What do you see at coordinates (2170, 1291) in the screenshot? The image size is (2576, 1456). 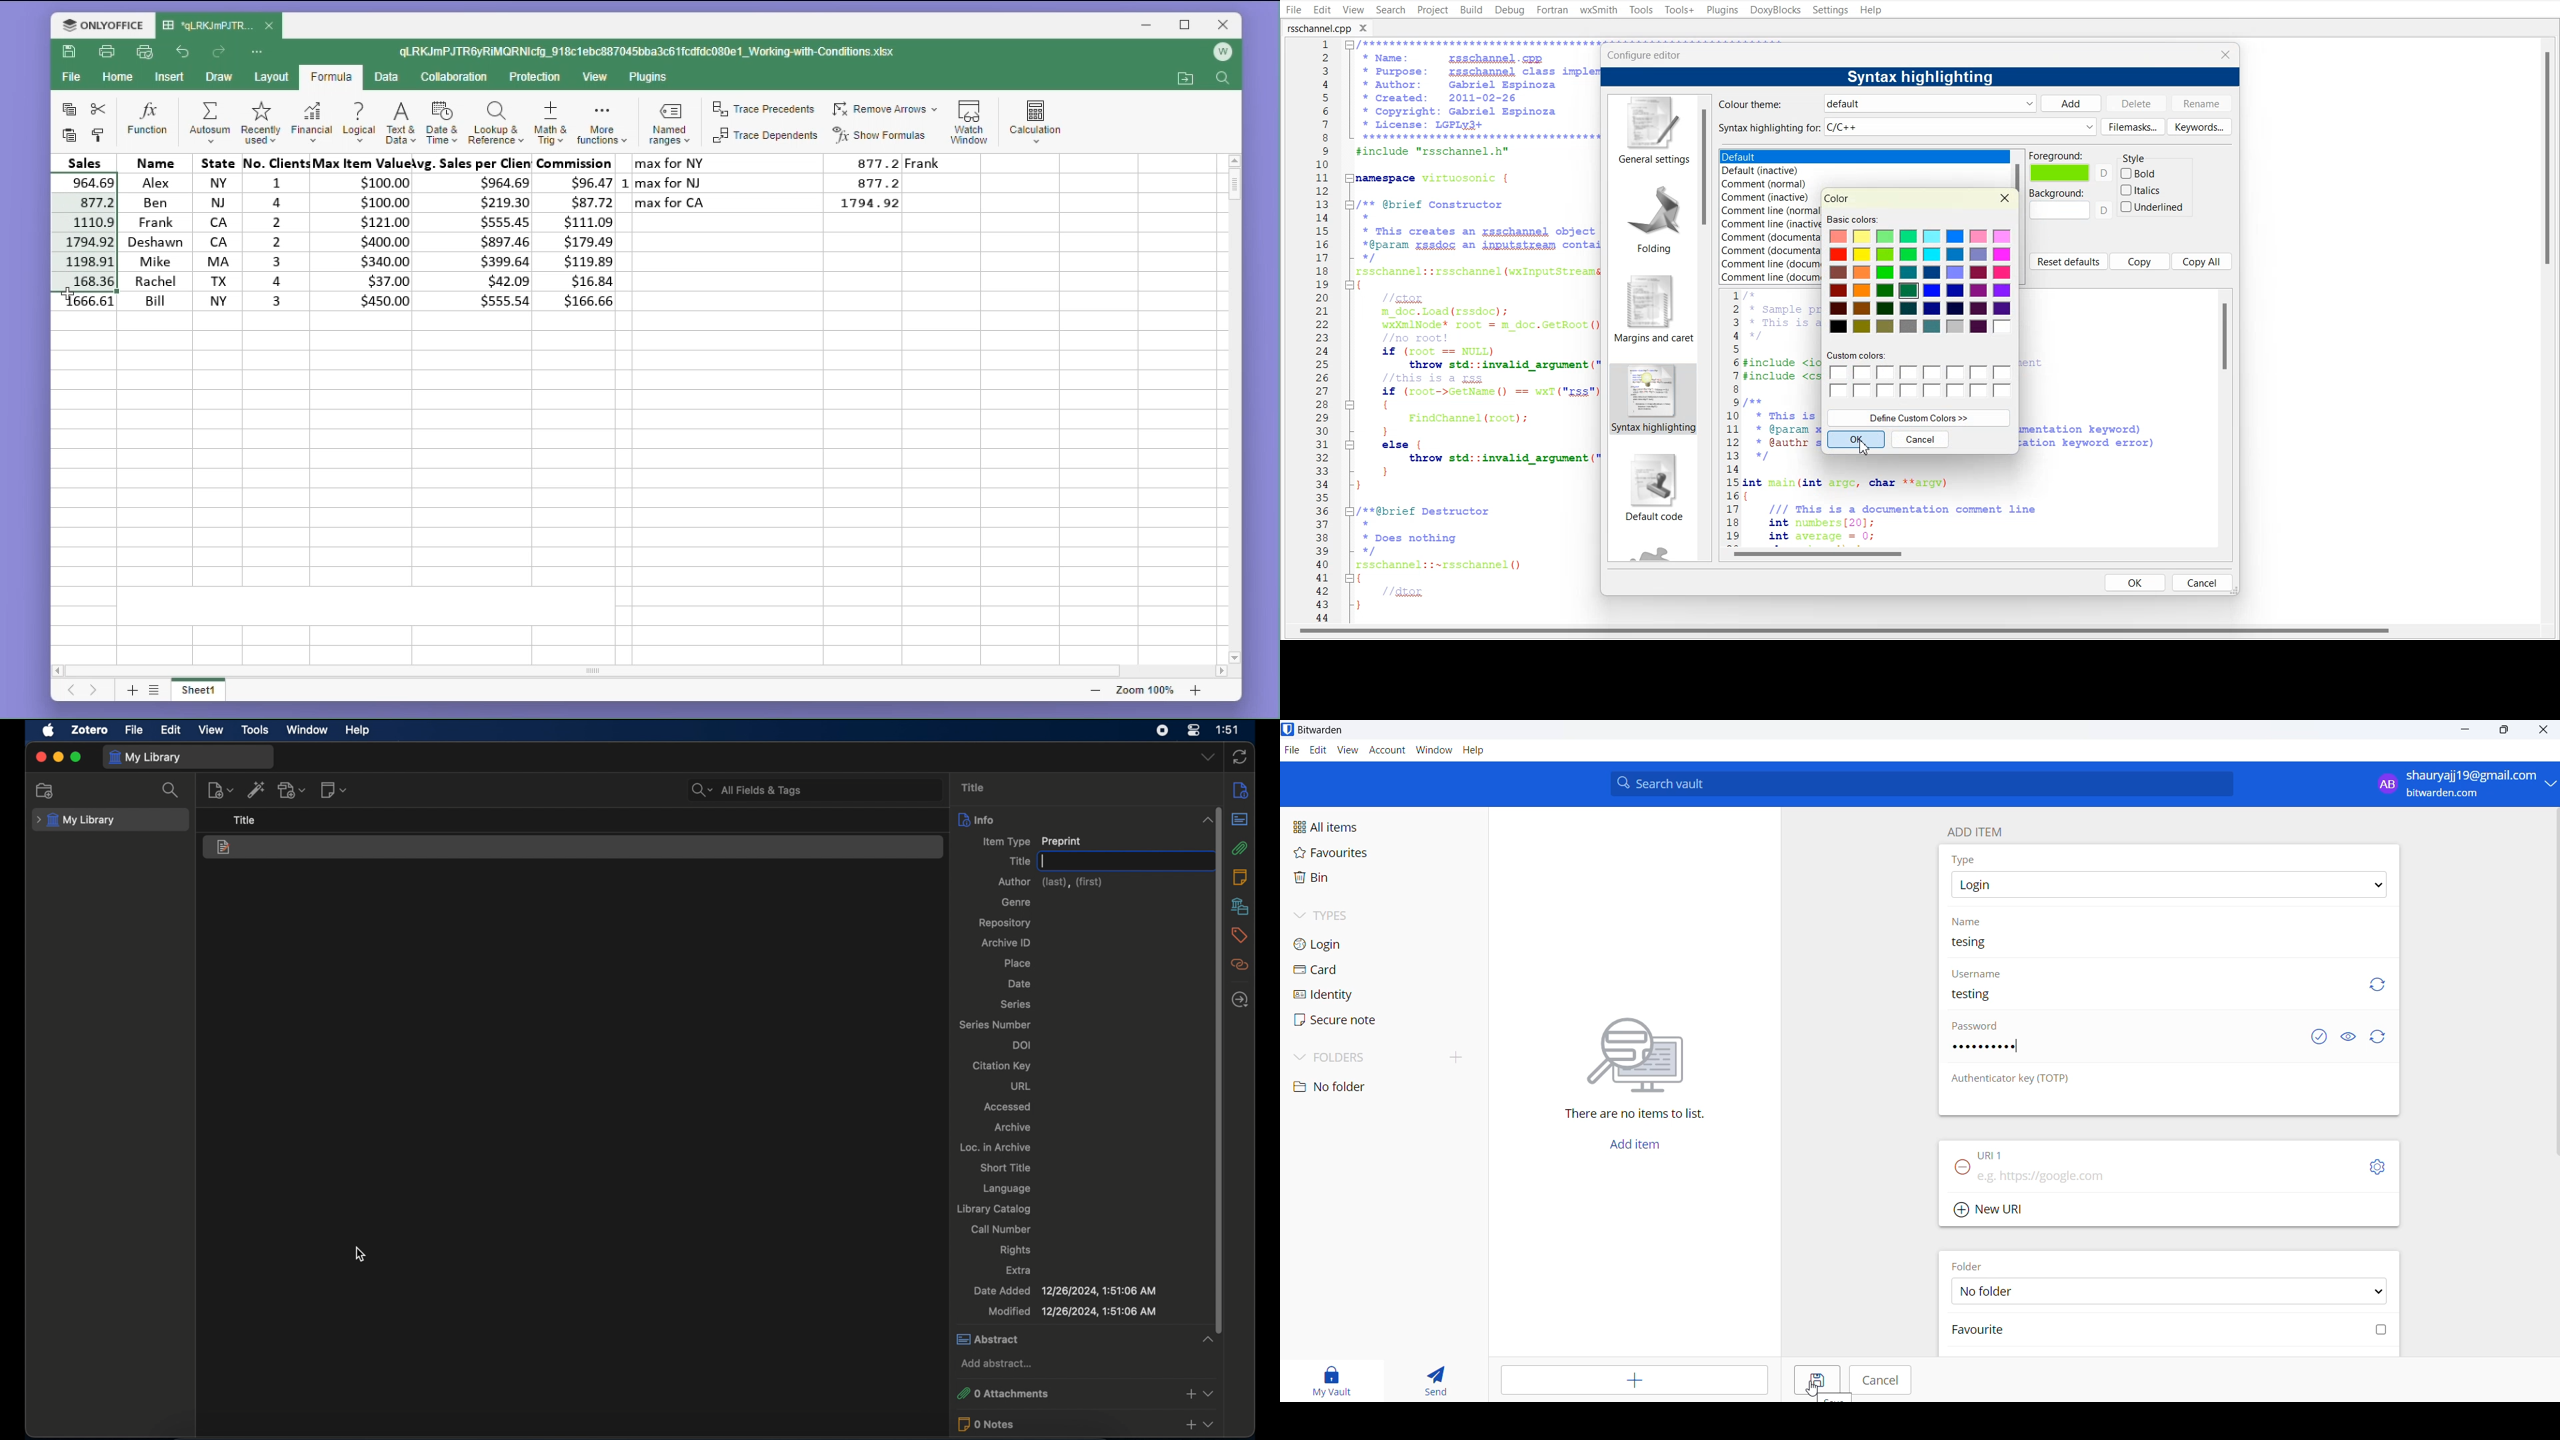 I see `Folder options` at bounding box center [2170, 1291].